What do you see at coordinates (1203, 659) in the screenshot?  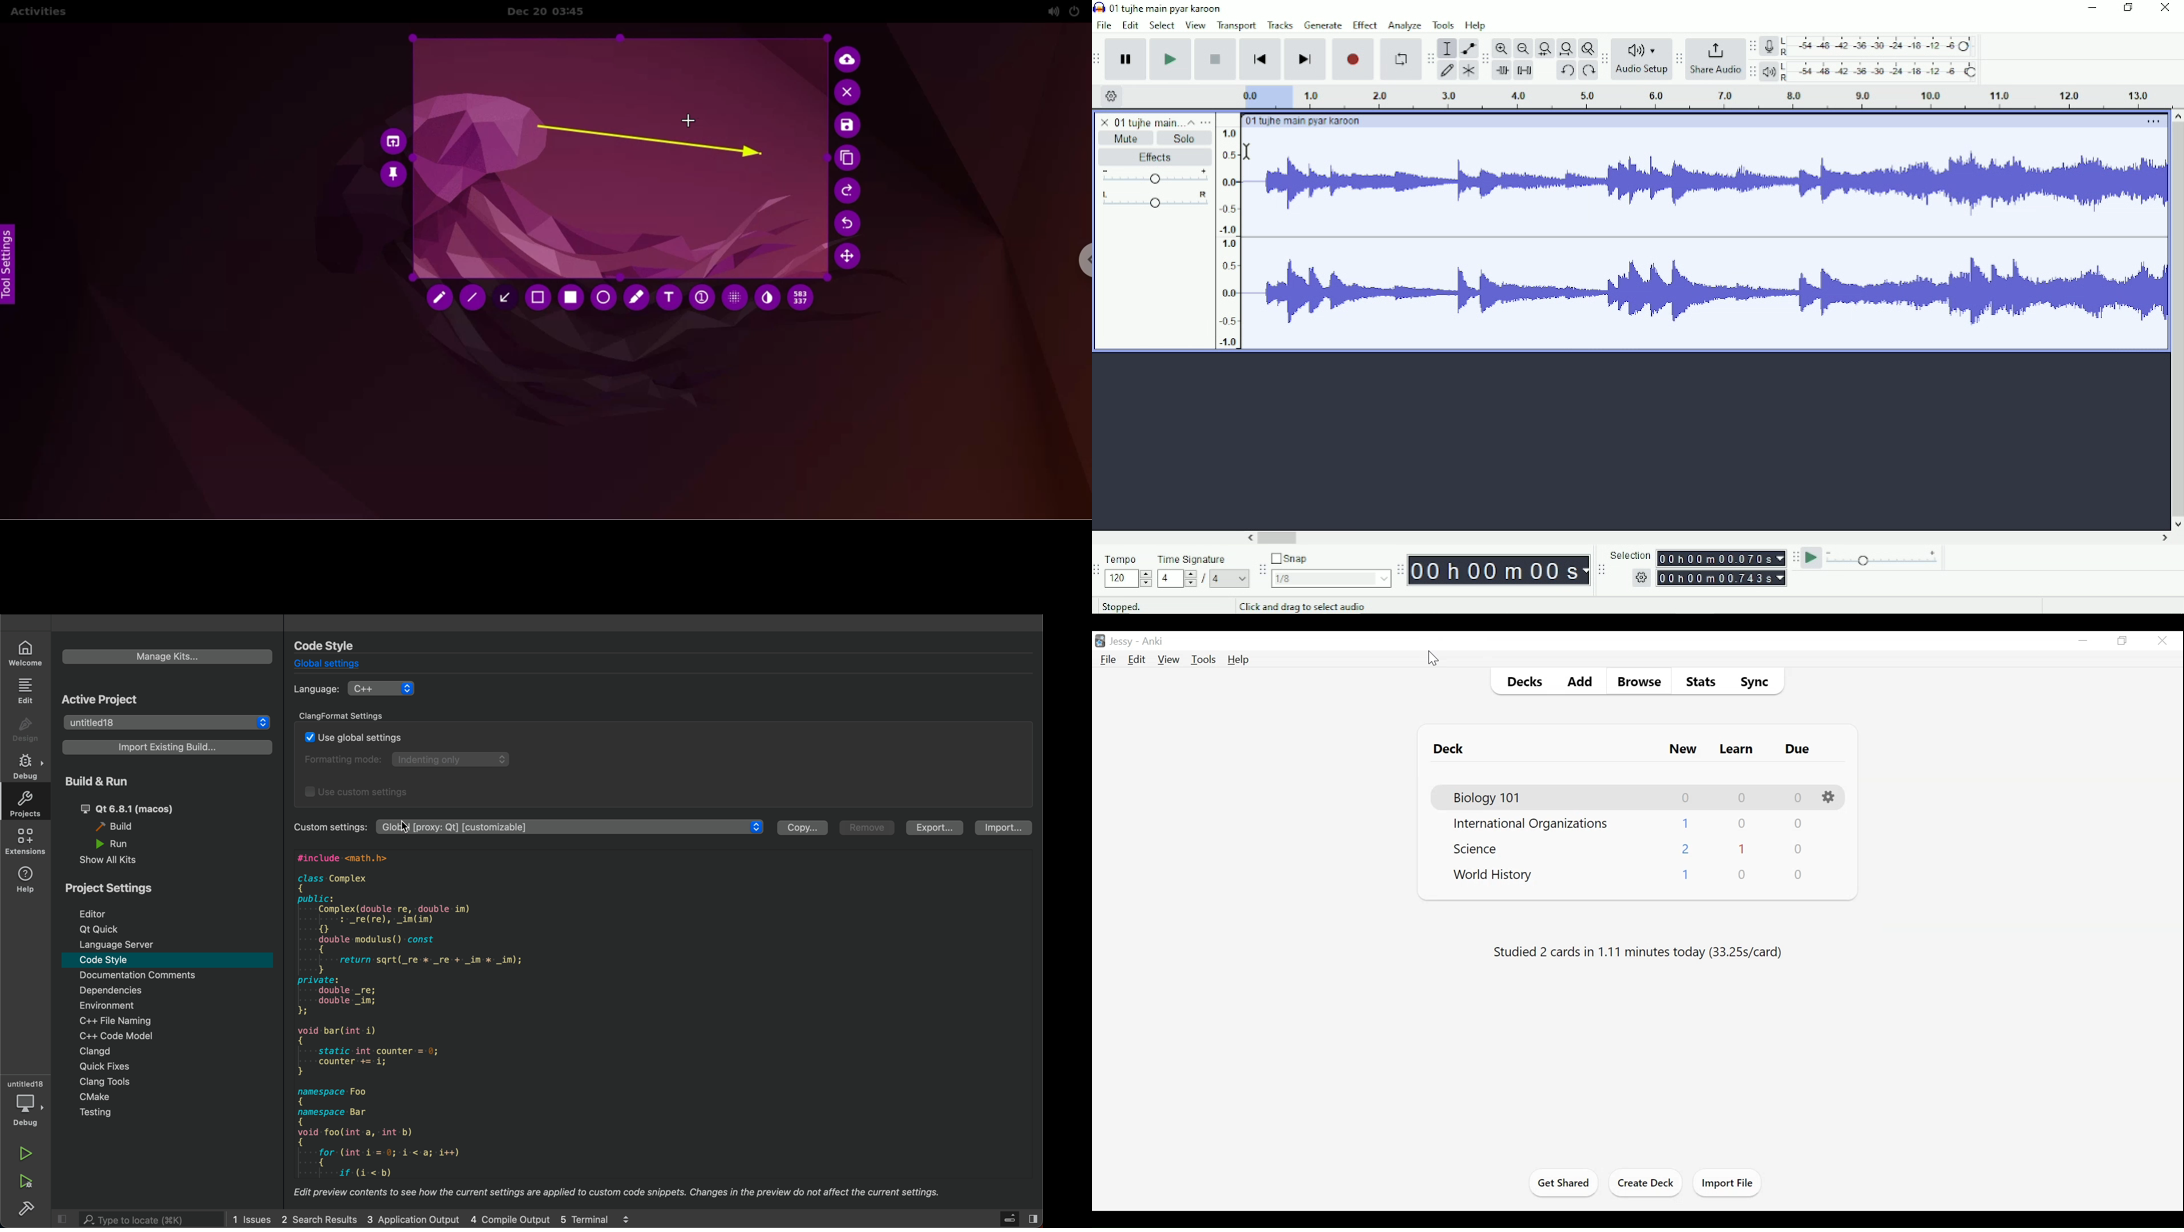 I see `Tools` at bounding box center [1203, 659].